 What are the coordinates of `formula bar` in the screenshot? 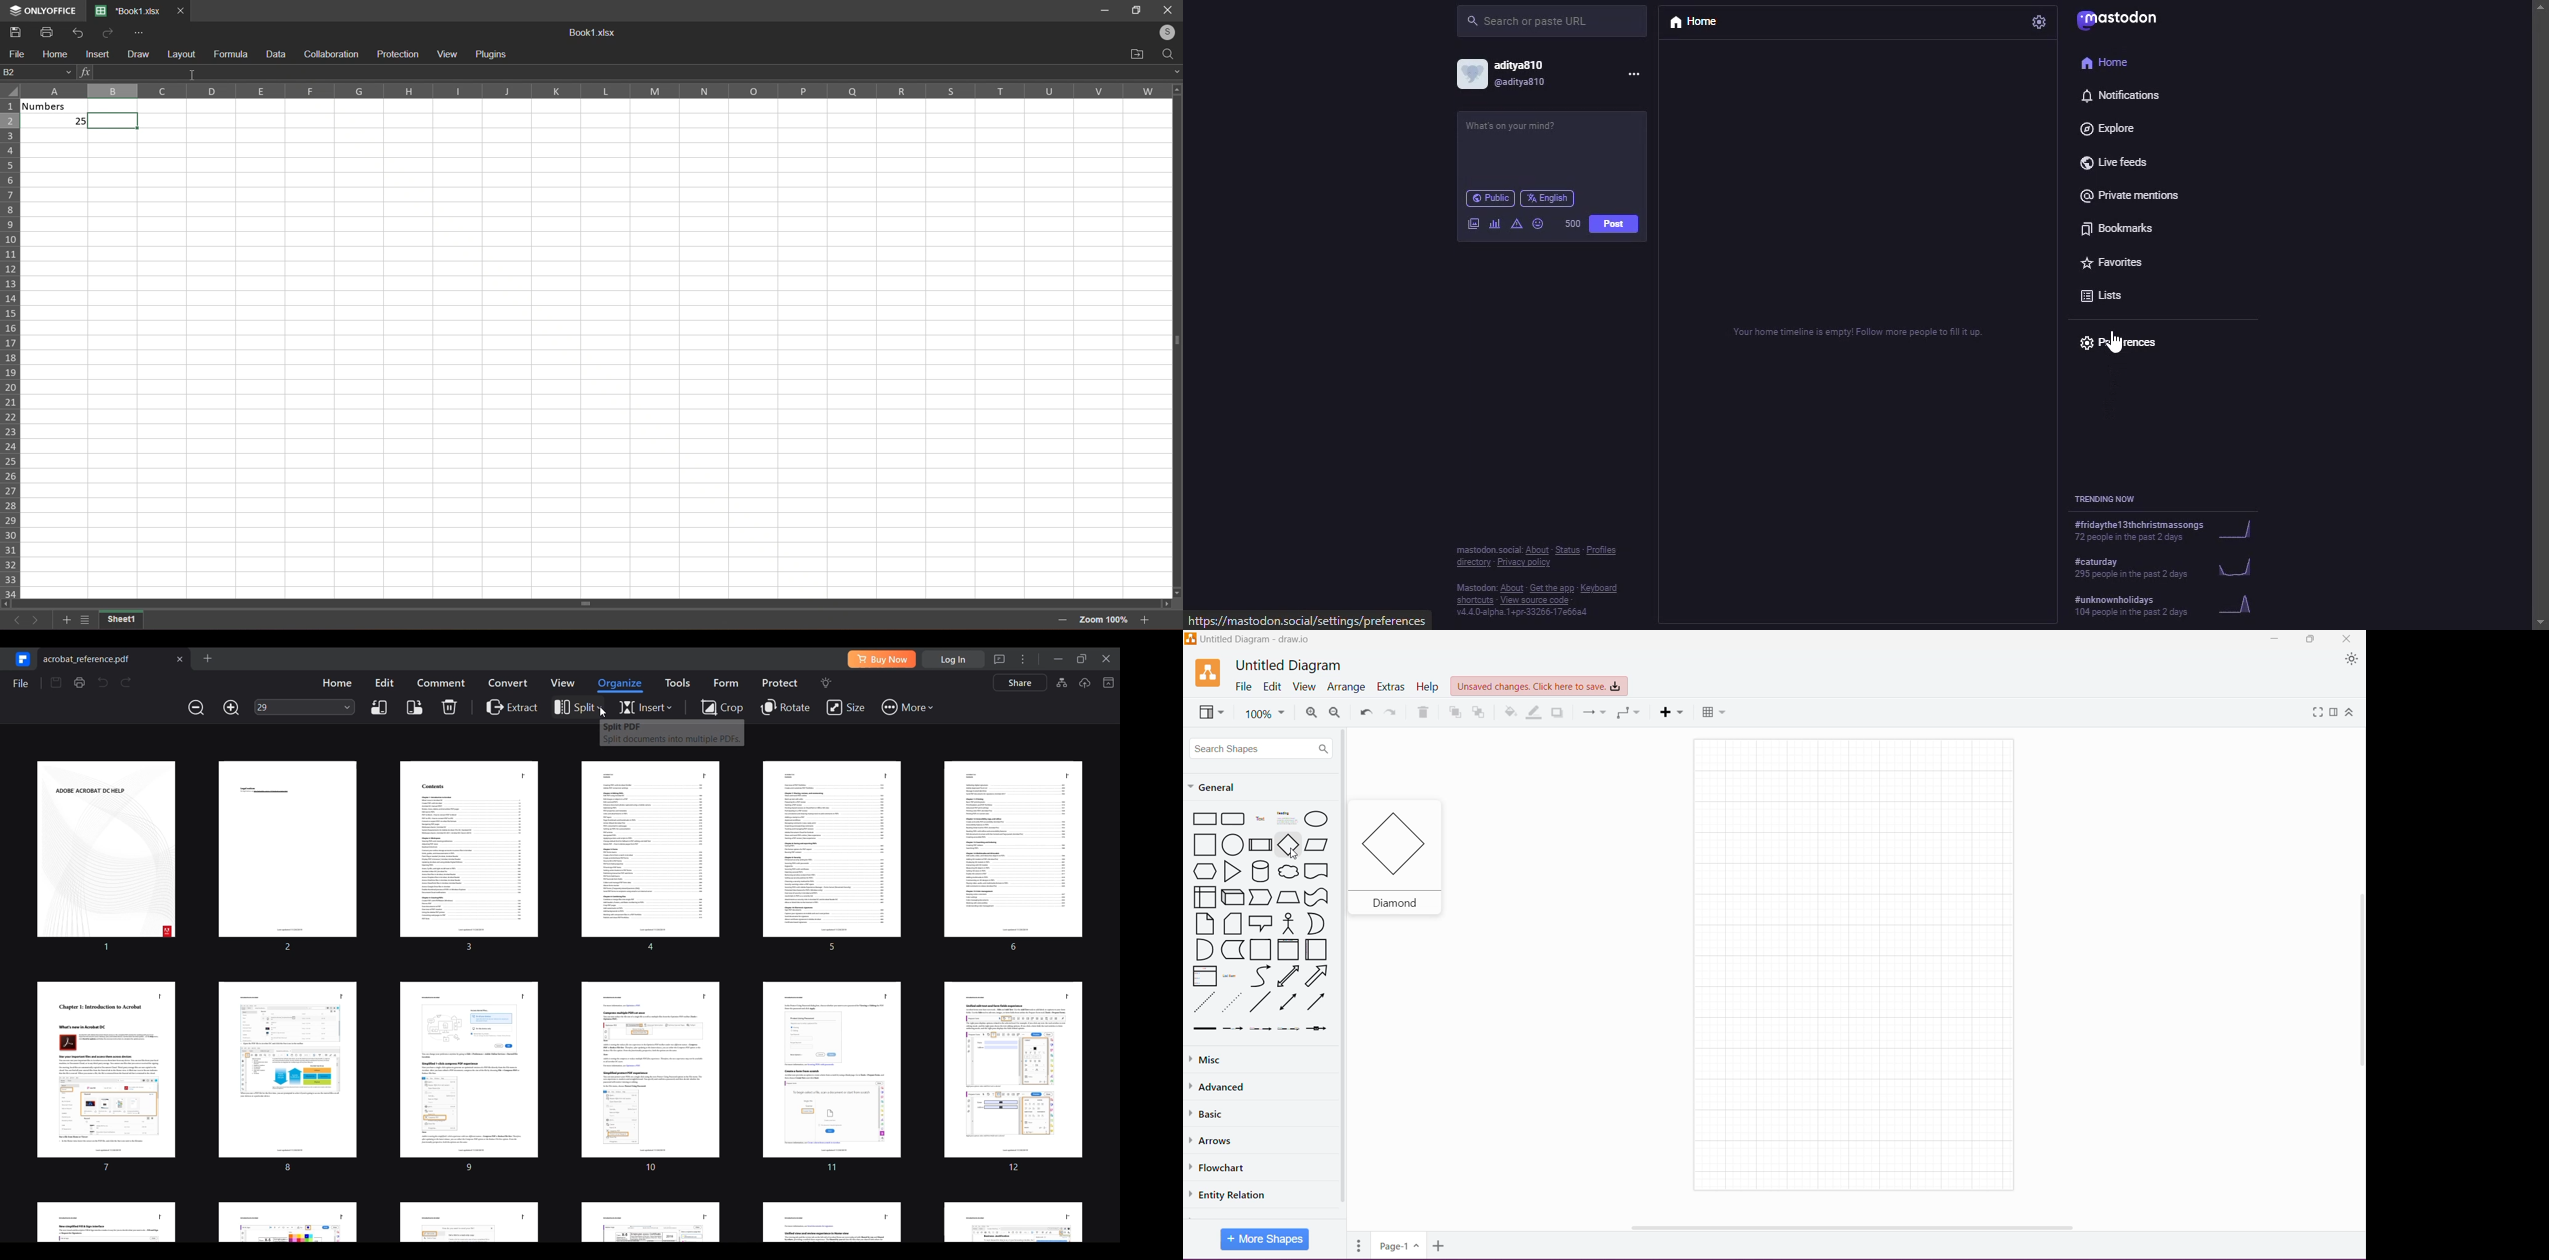 It's located at (626, 73).